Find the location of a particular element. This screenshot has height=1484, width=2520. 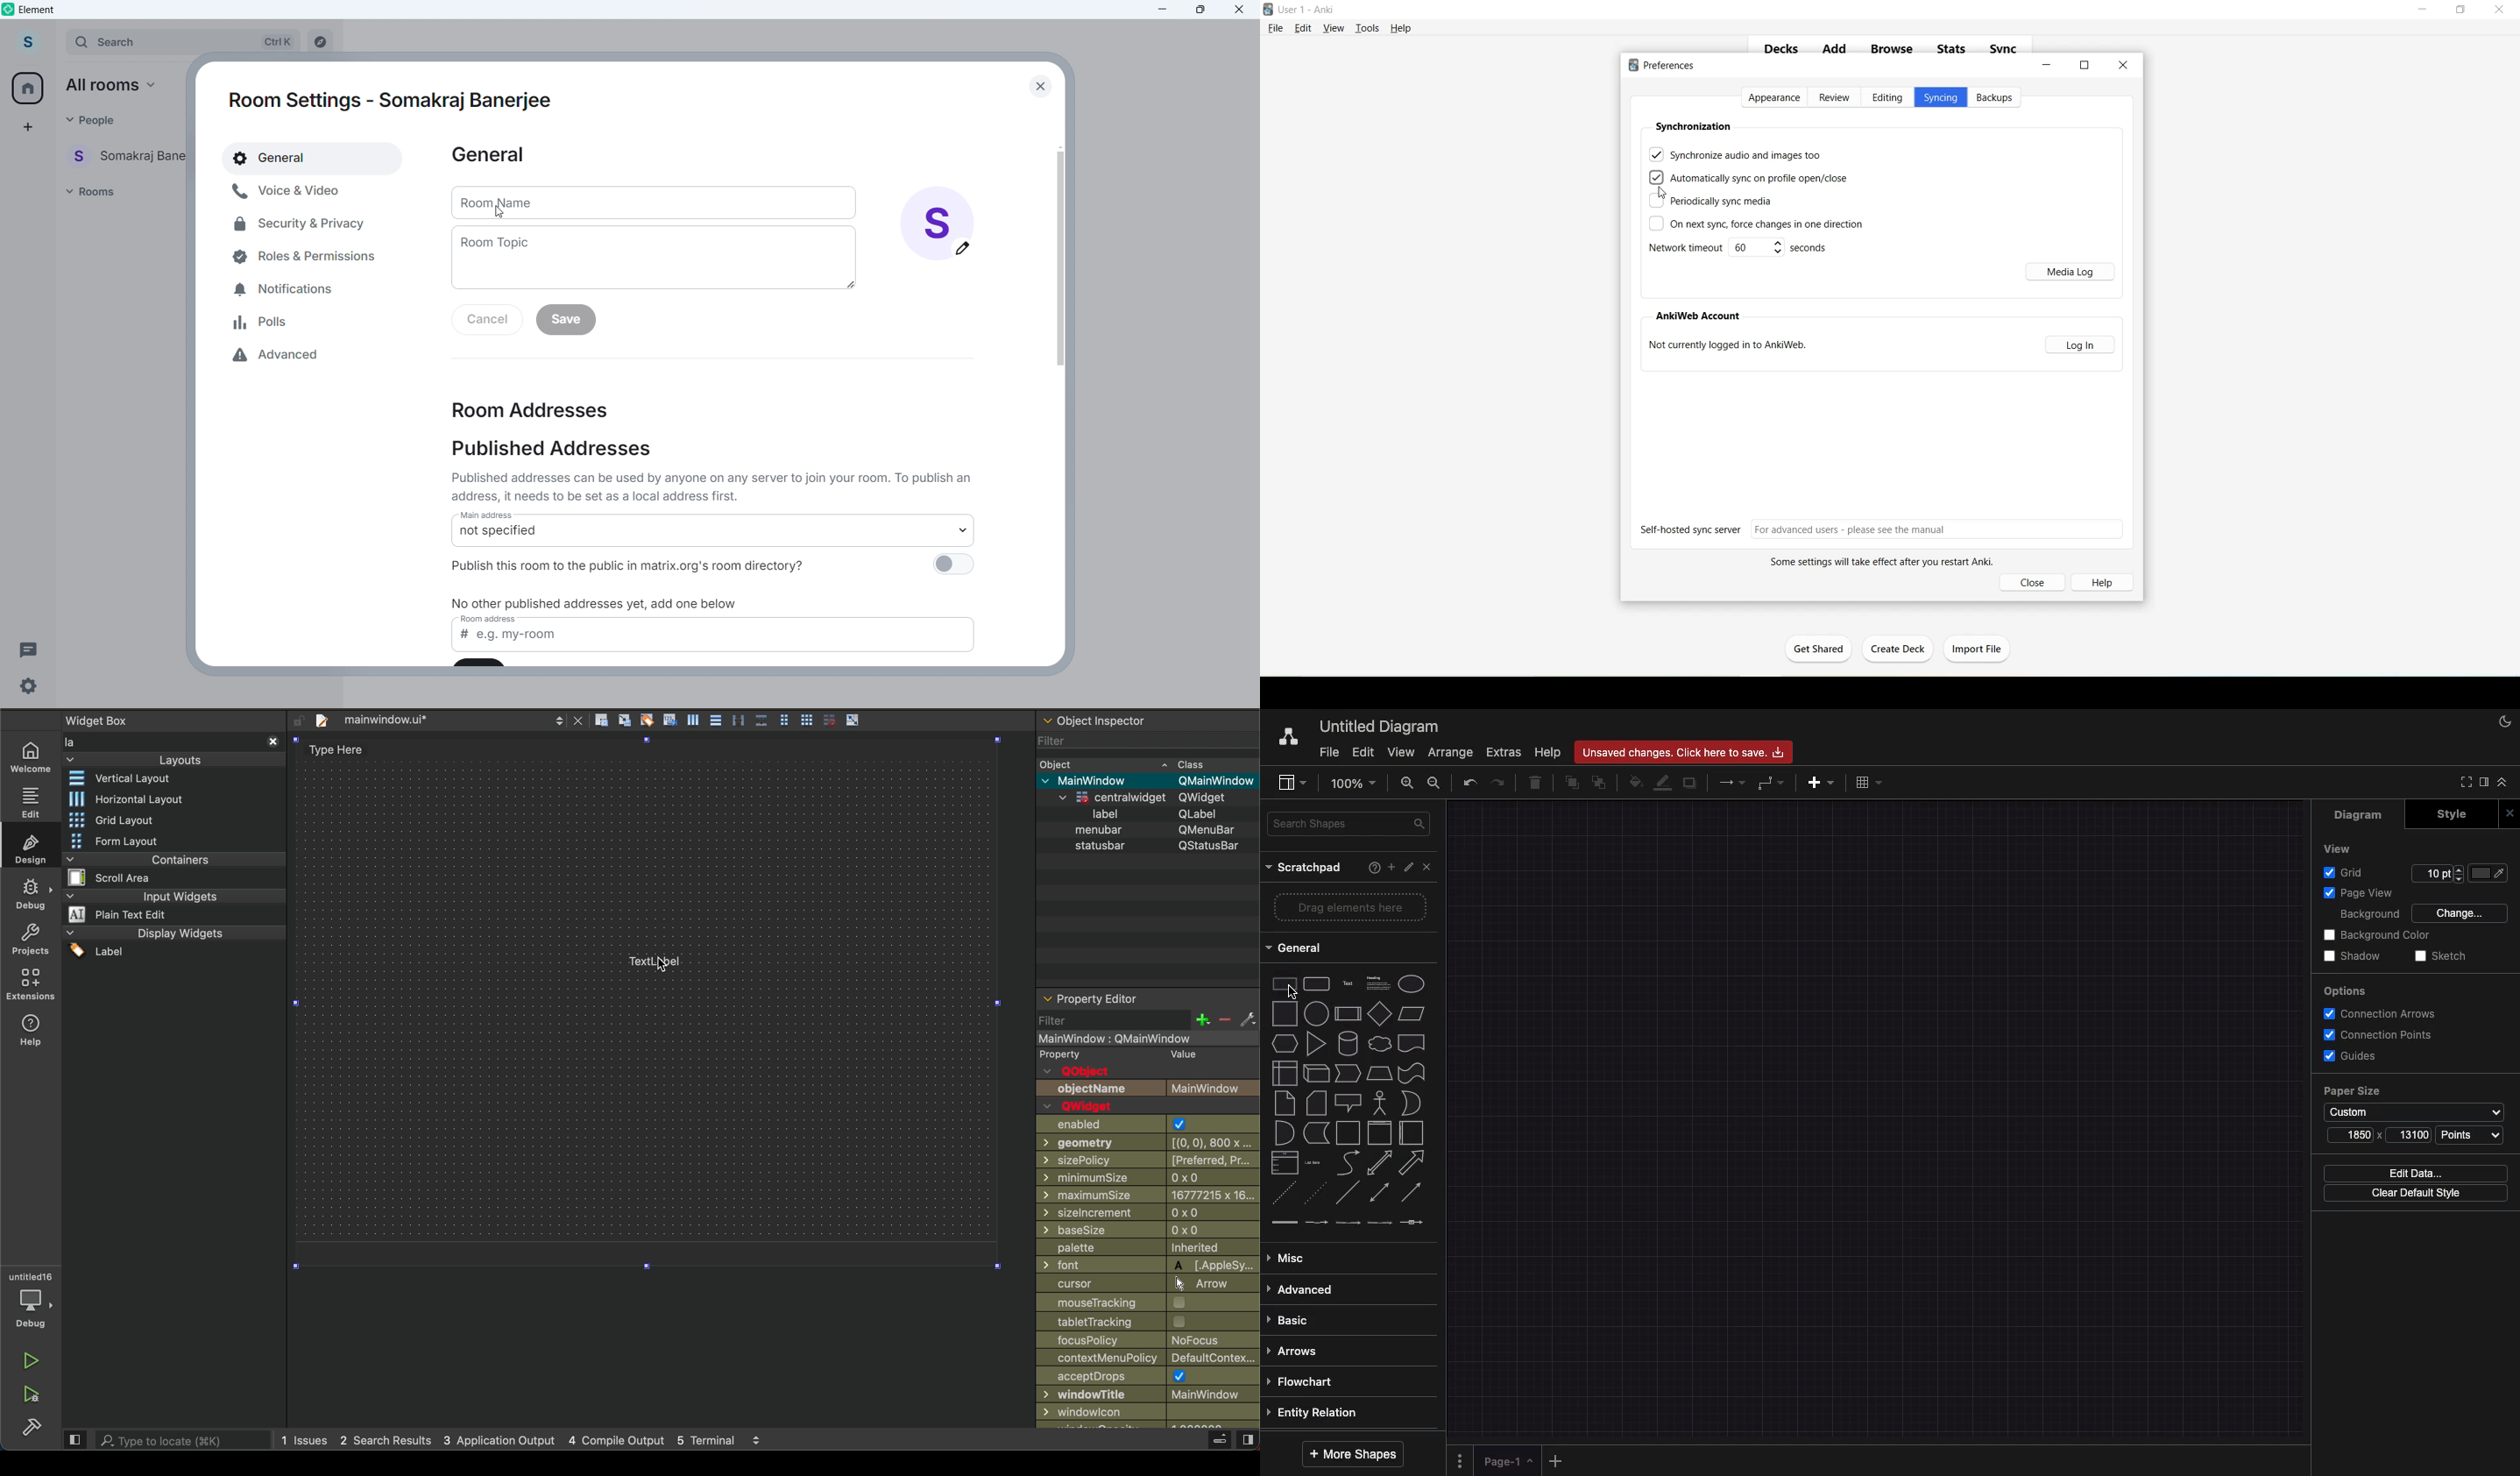

Guides is located at coordinates (2357, 1059).